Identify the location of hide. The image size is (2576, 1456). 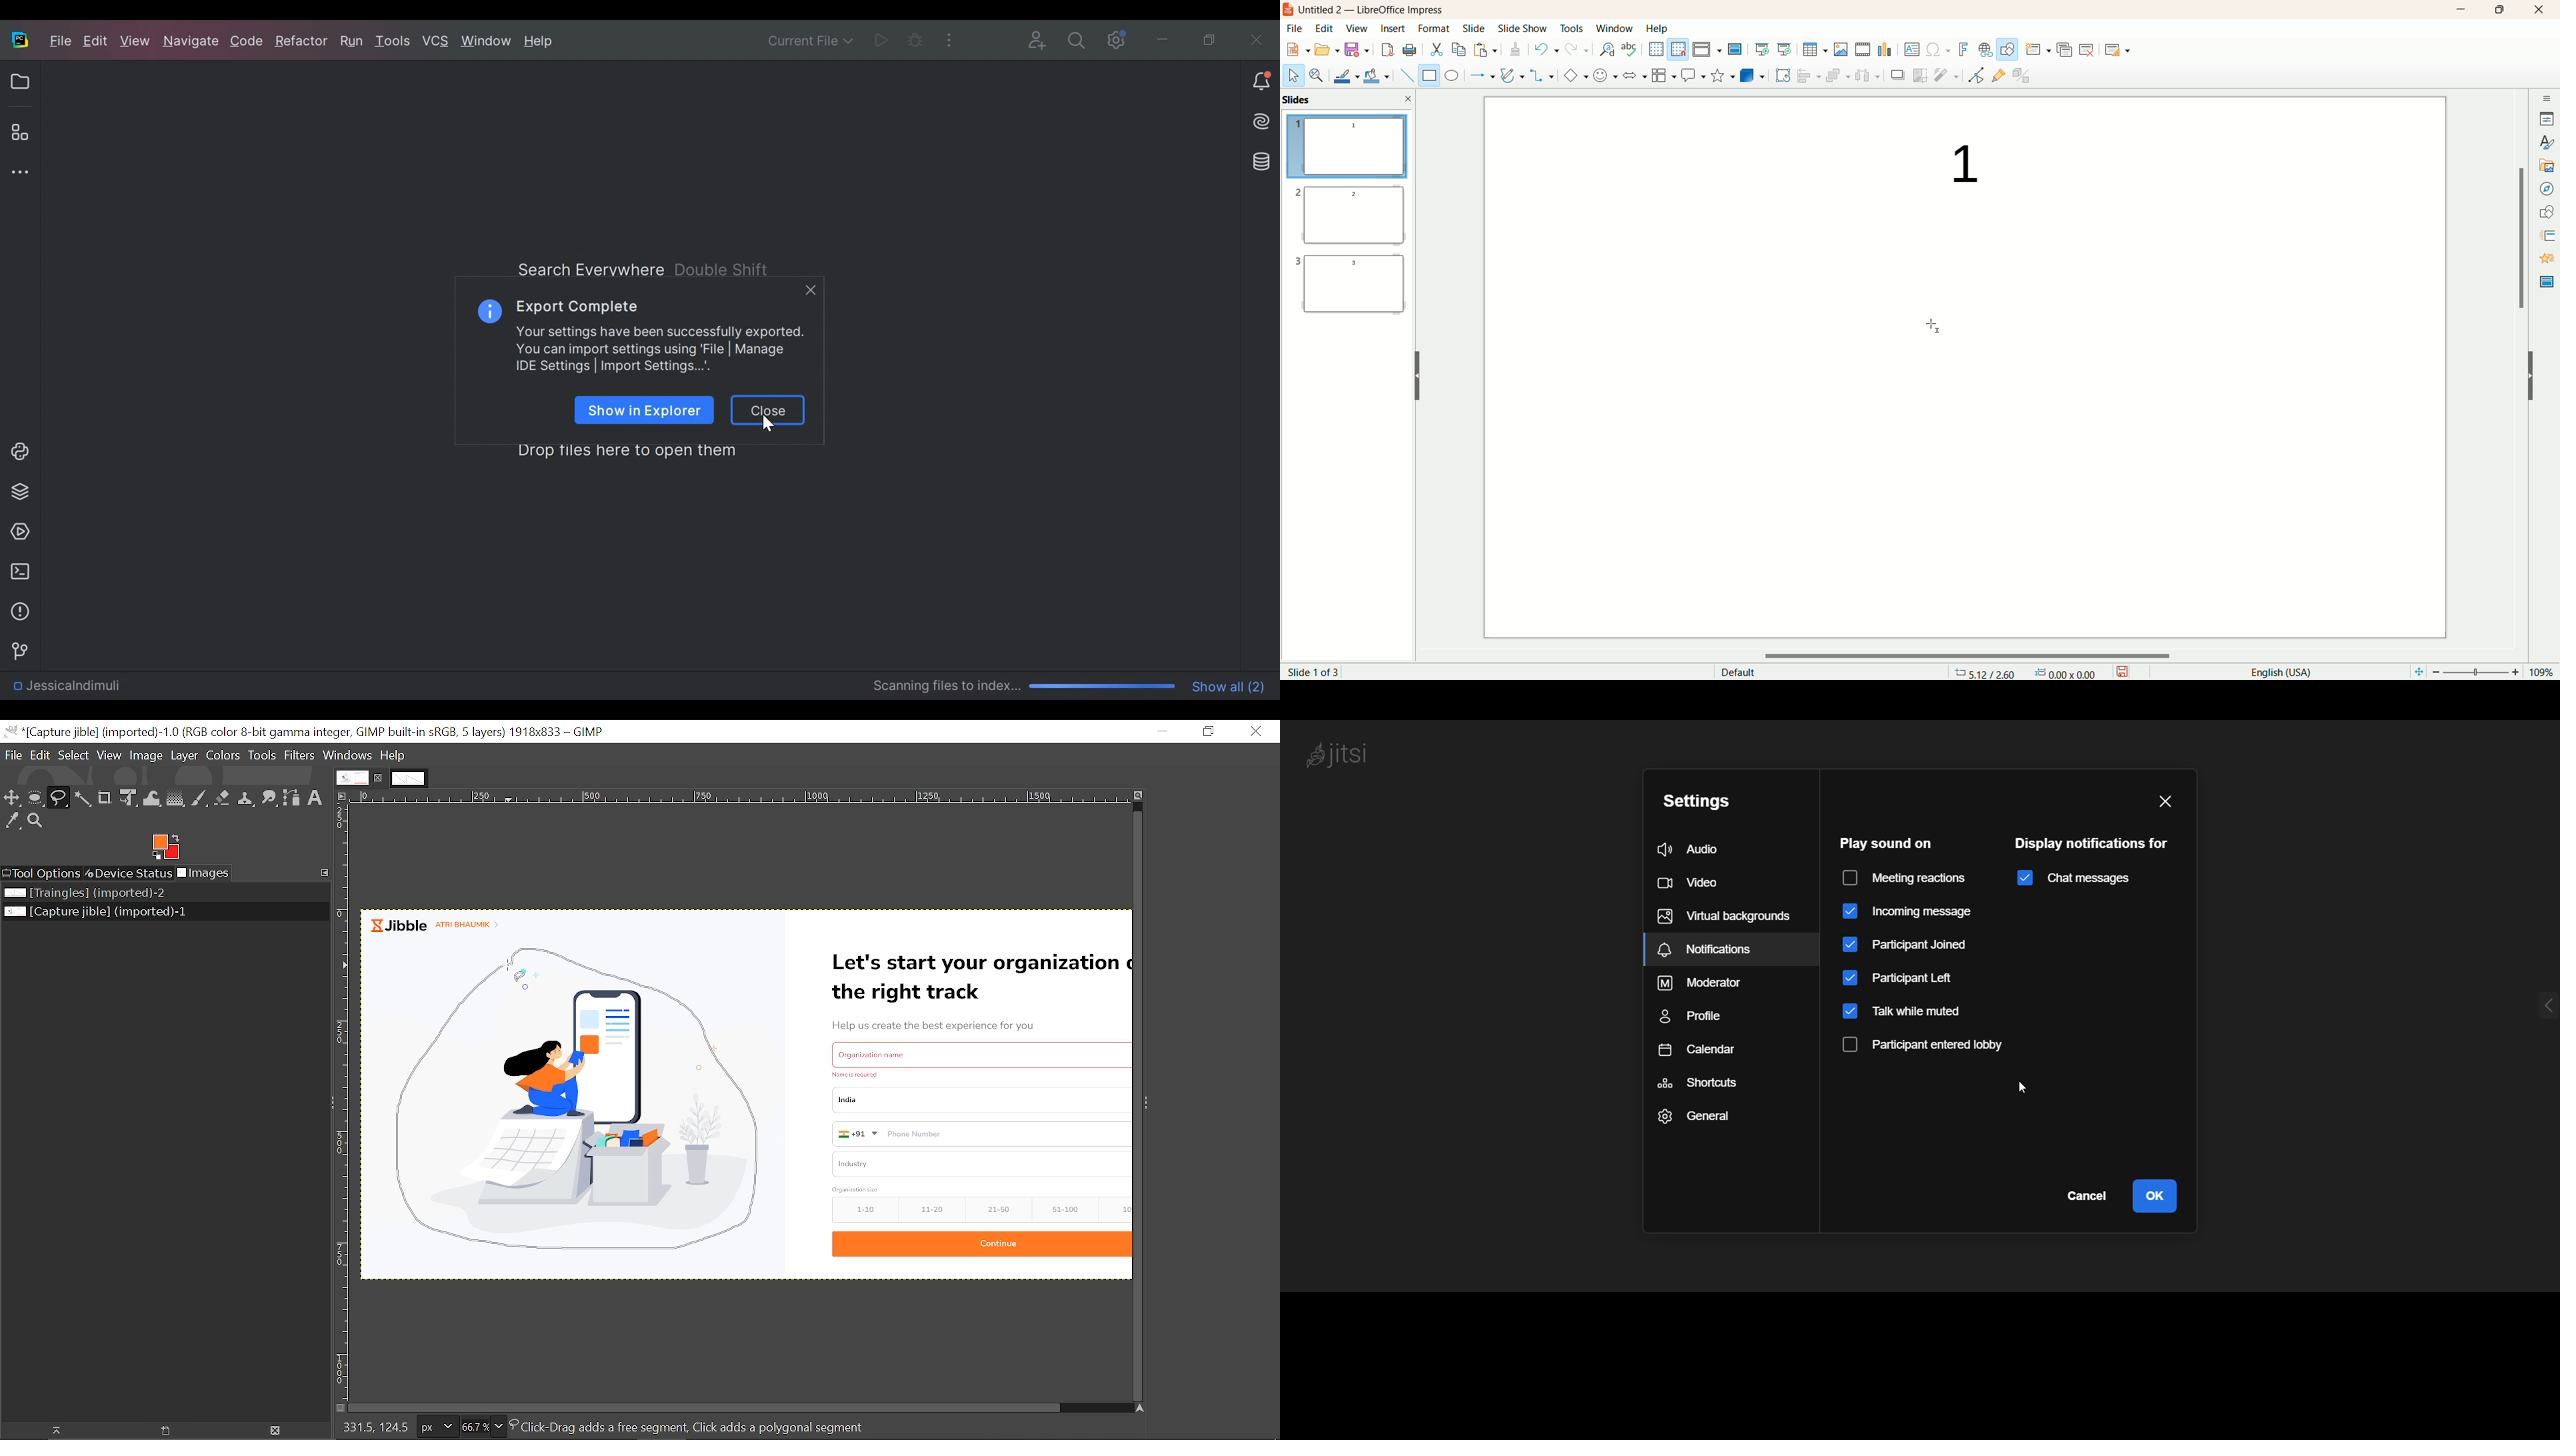
(2537, 379).